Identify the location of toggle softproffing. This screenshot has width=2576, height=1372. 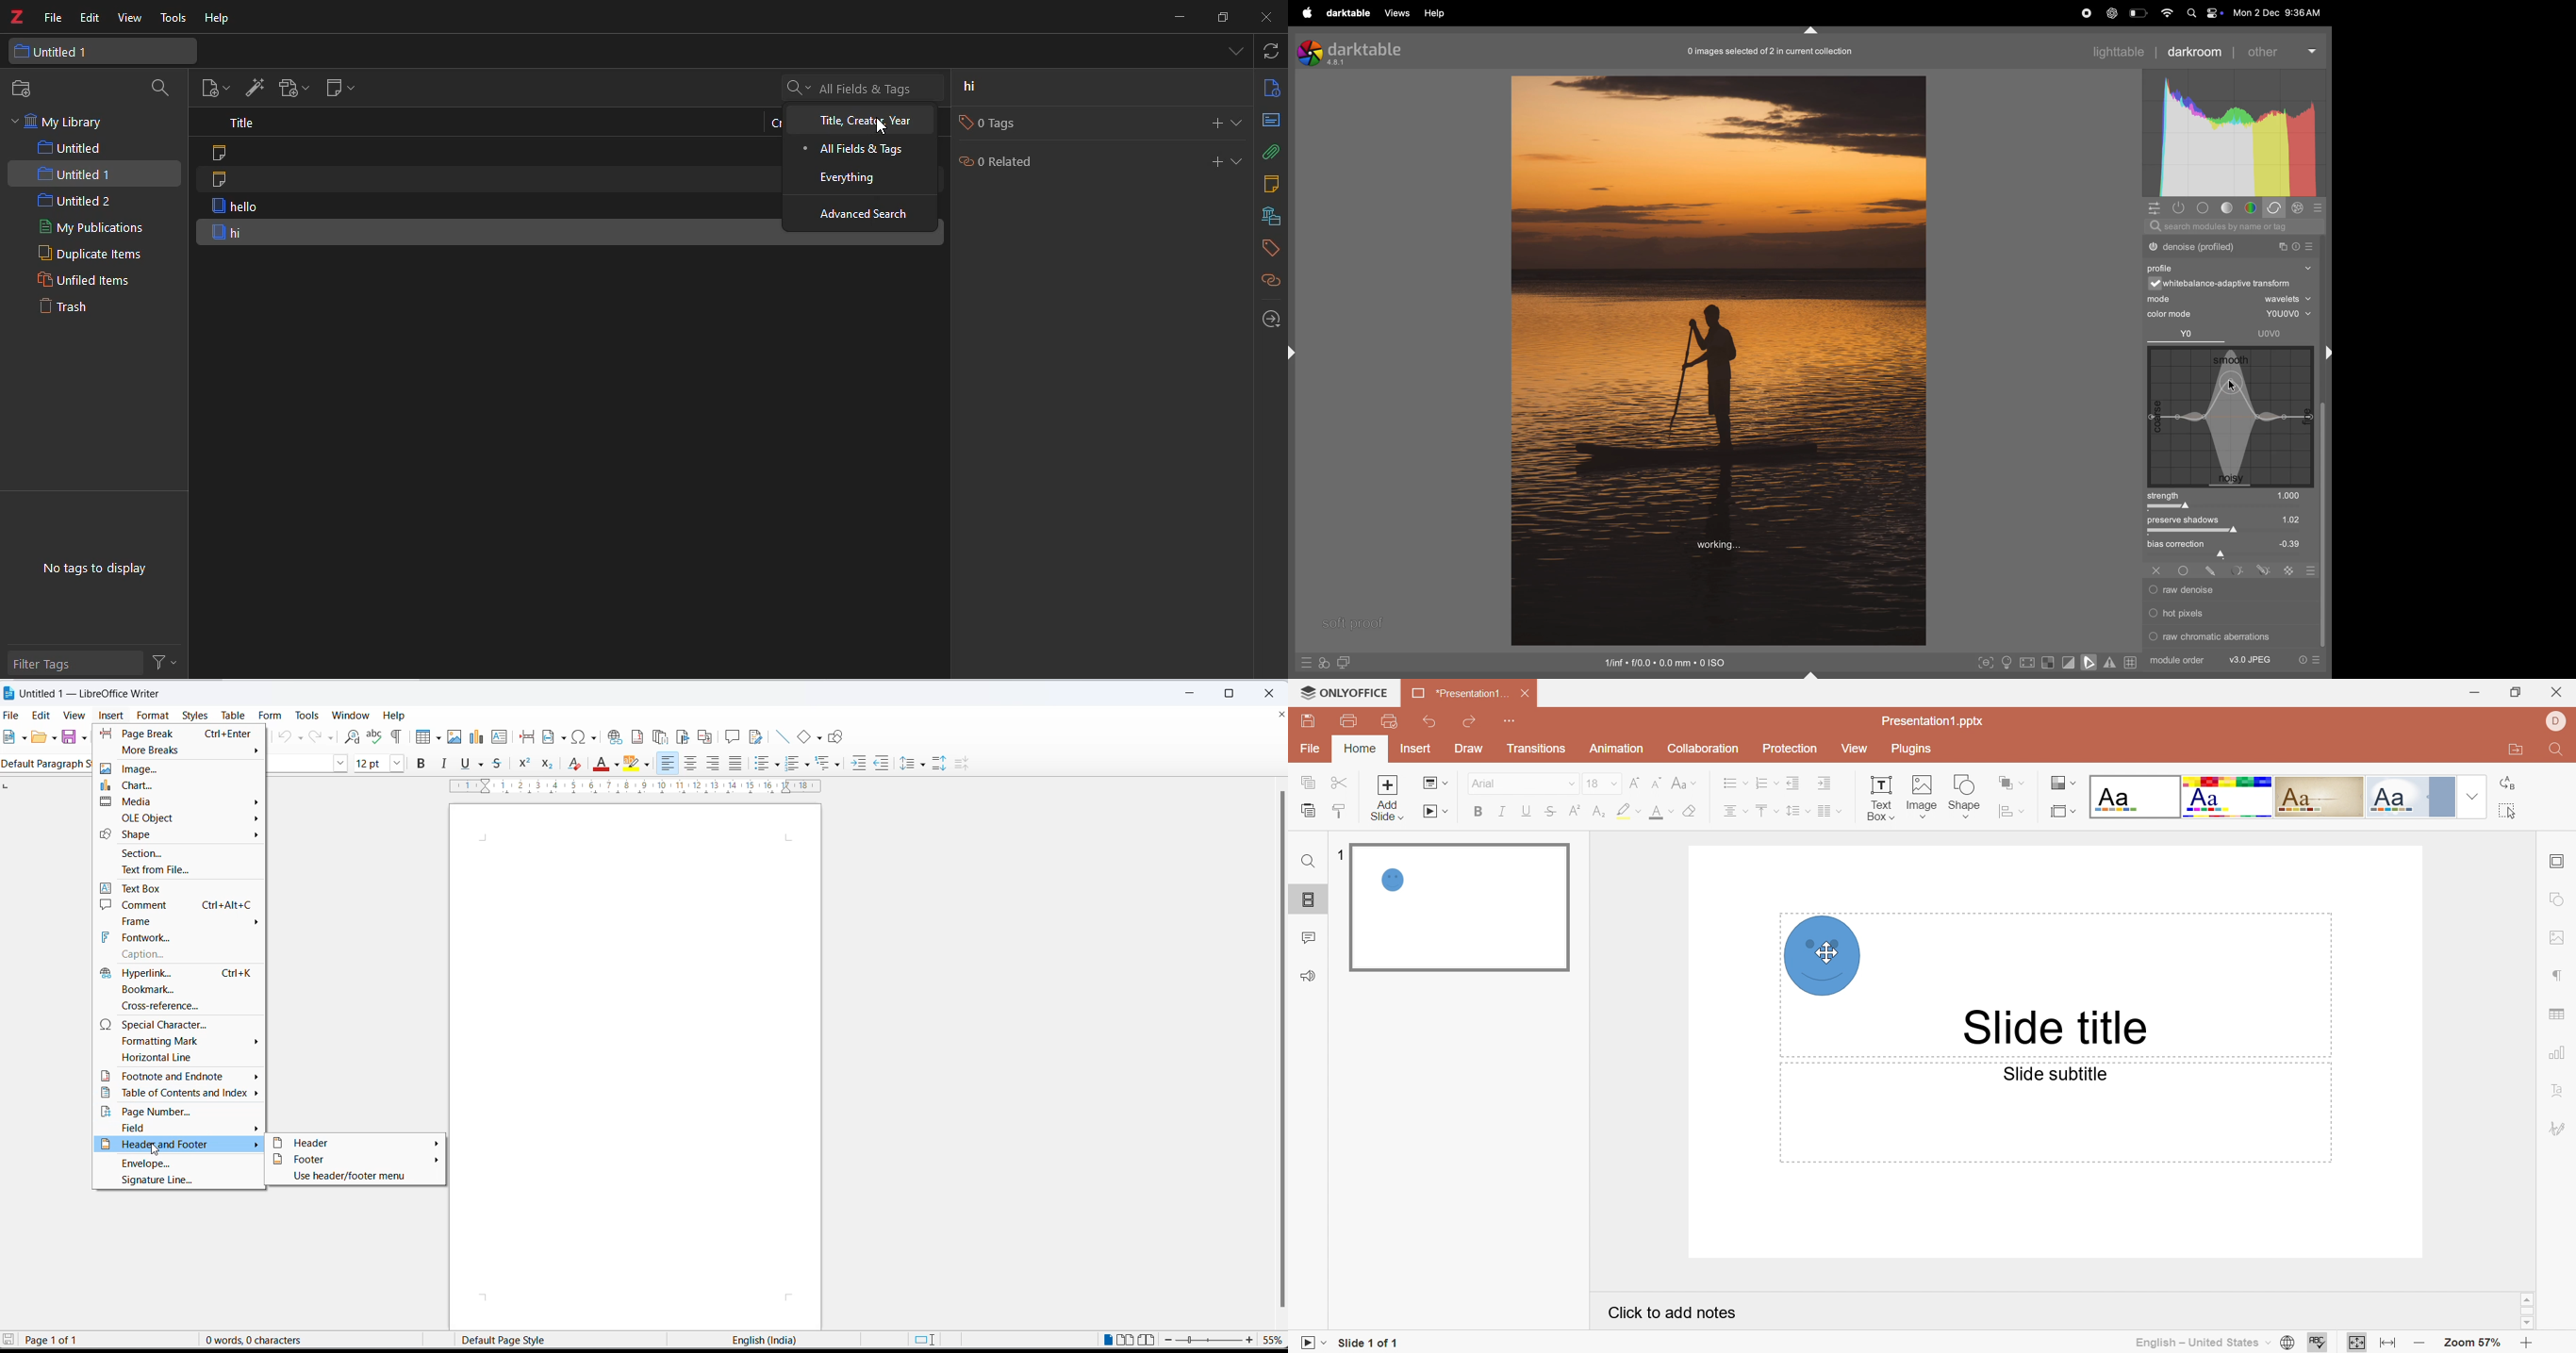
(2089, 663).